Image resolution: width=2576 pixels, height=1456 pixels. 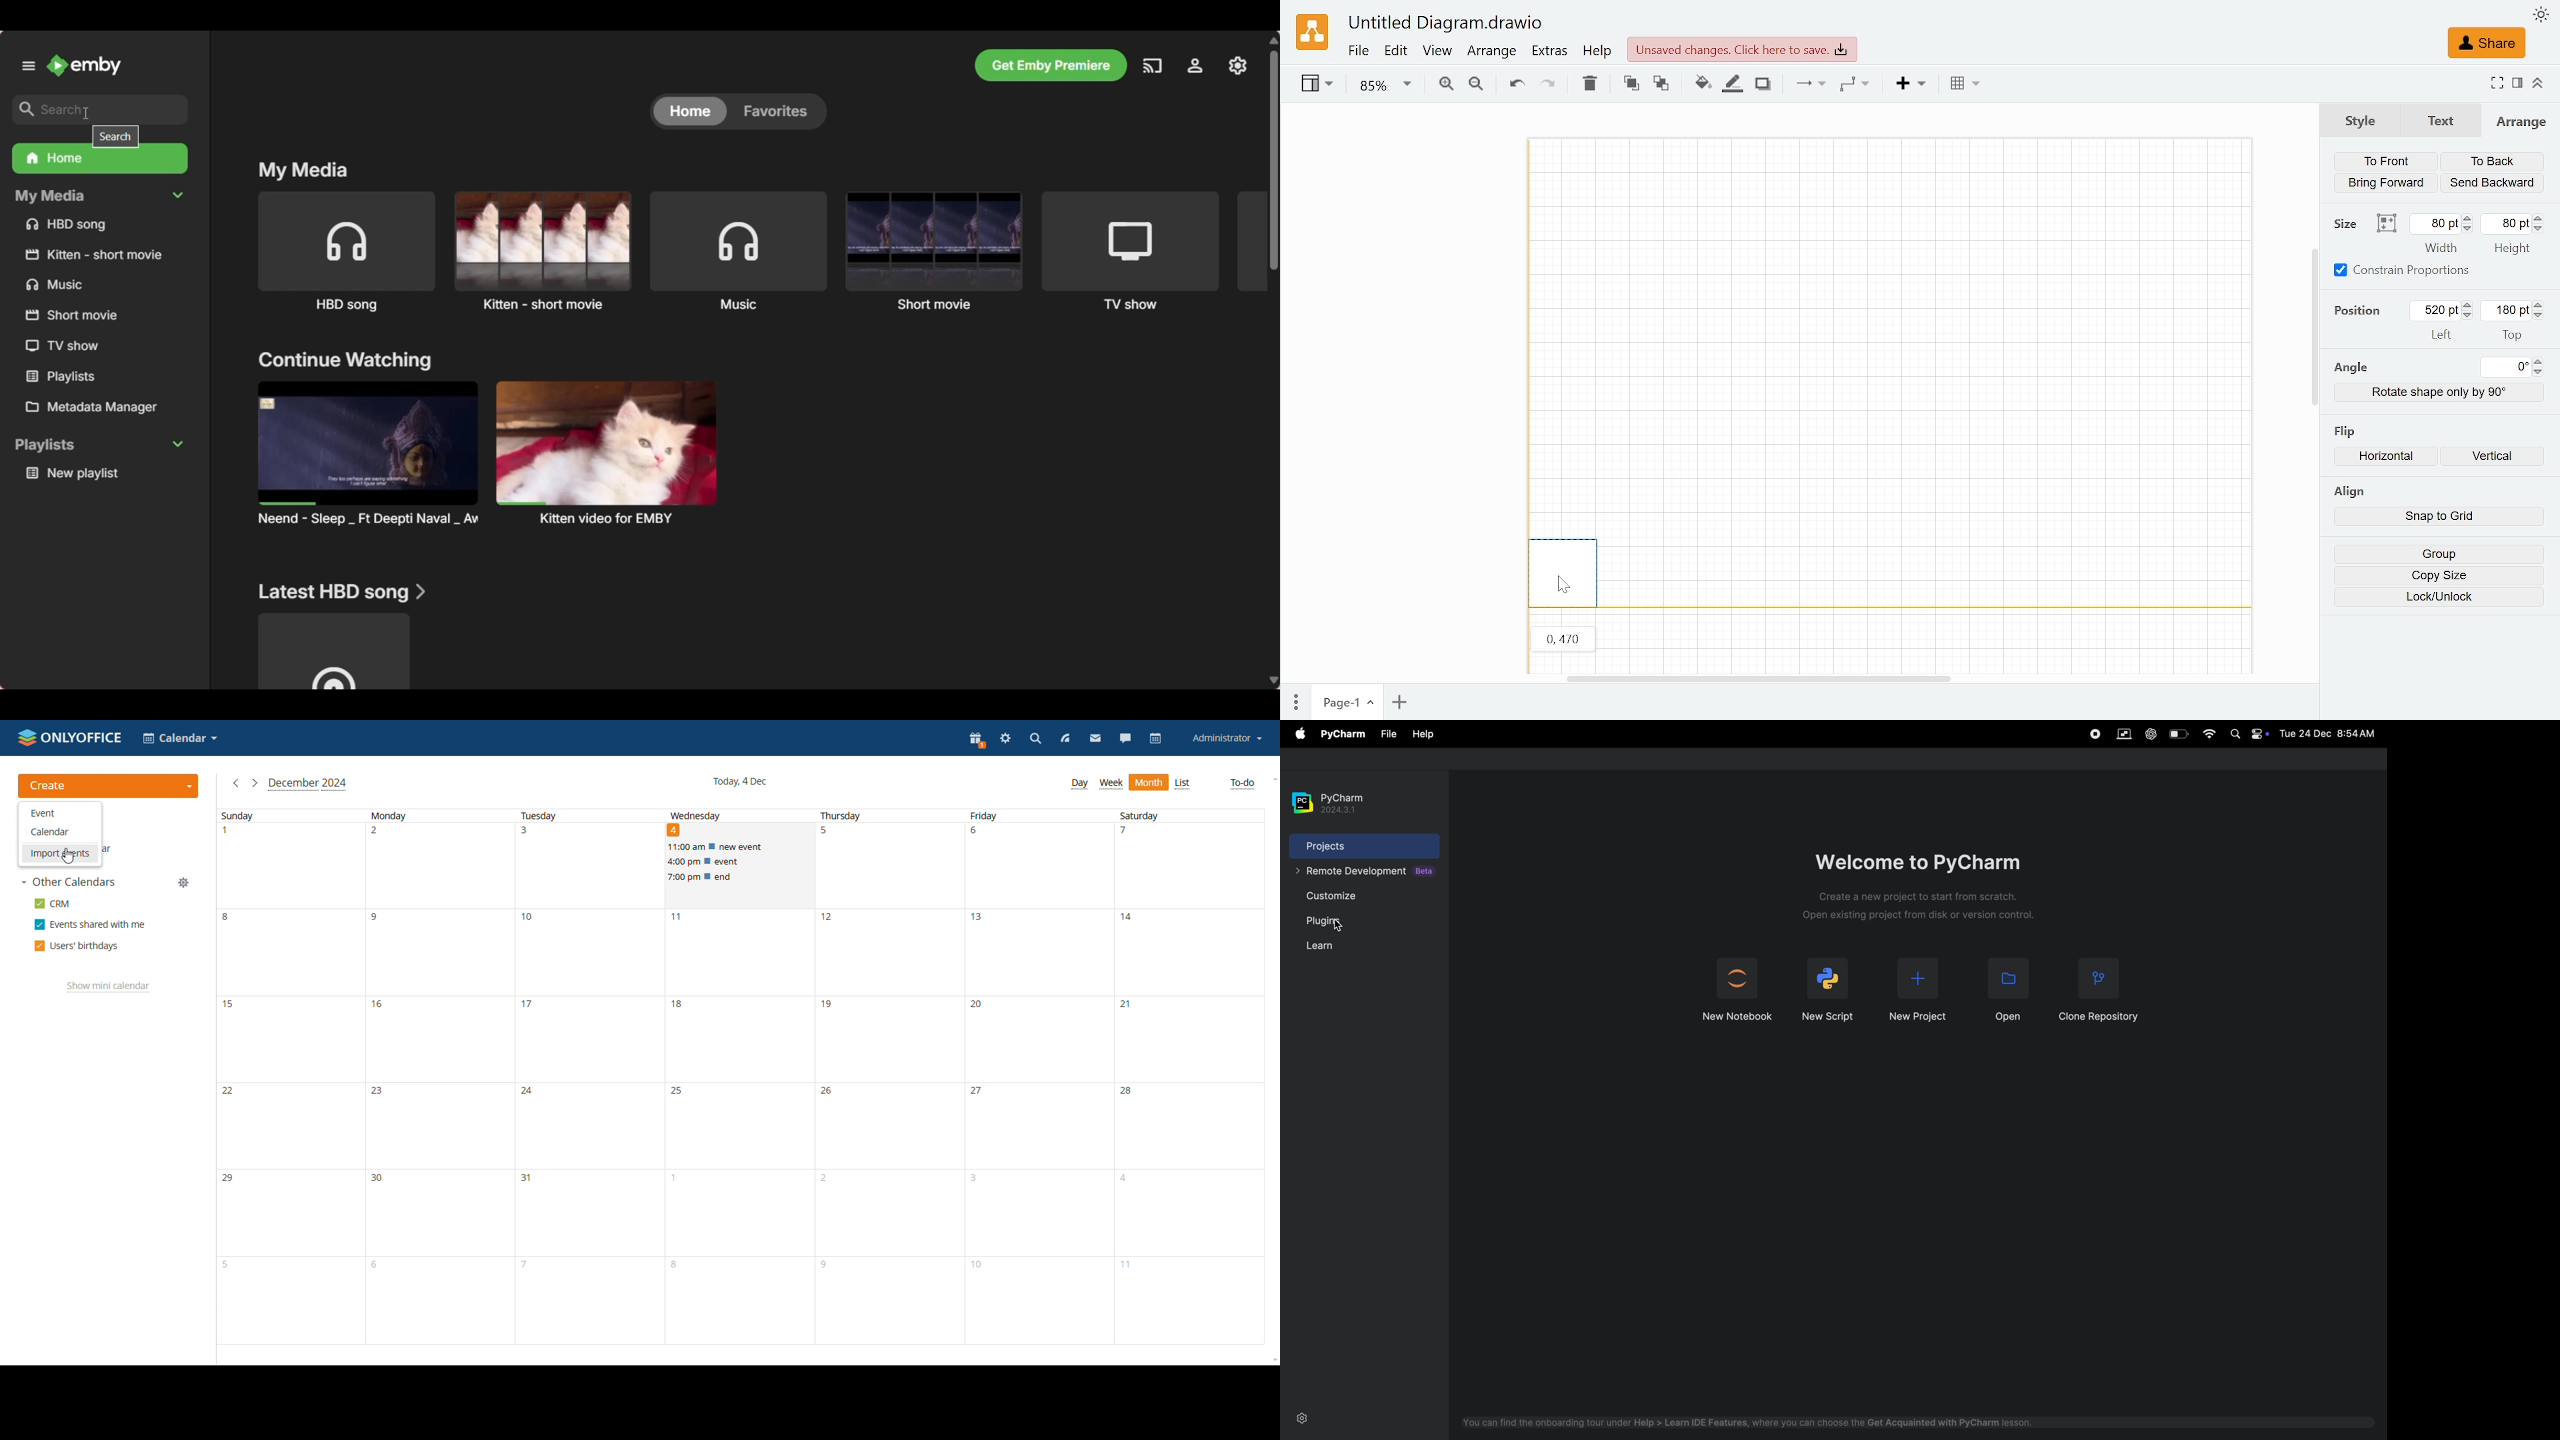 What do you see at coordinates (1041, 1077) in the screenshot?
I see `friday` at bounding box center [1041, 1077].